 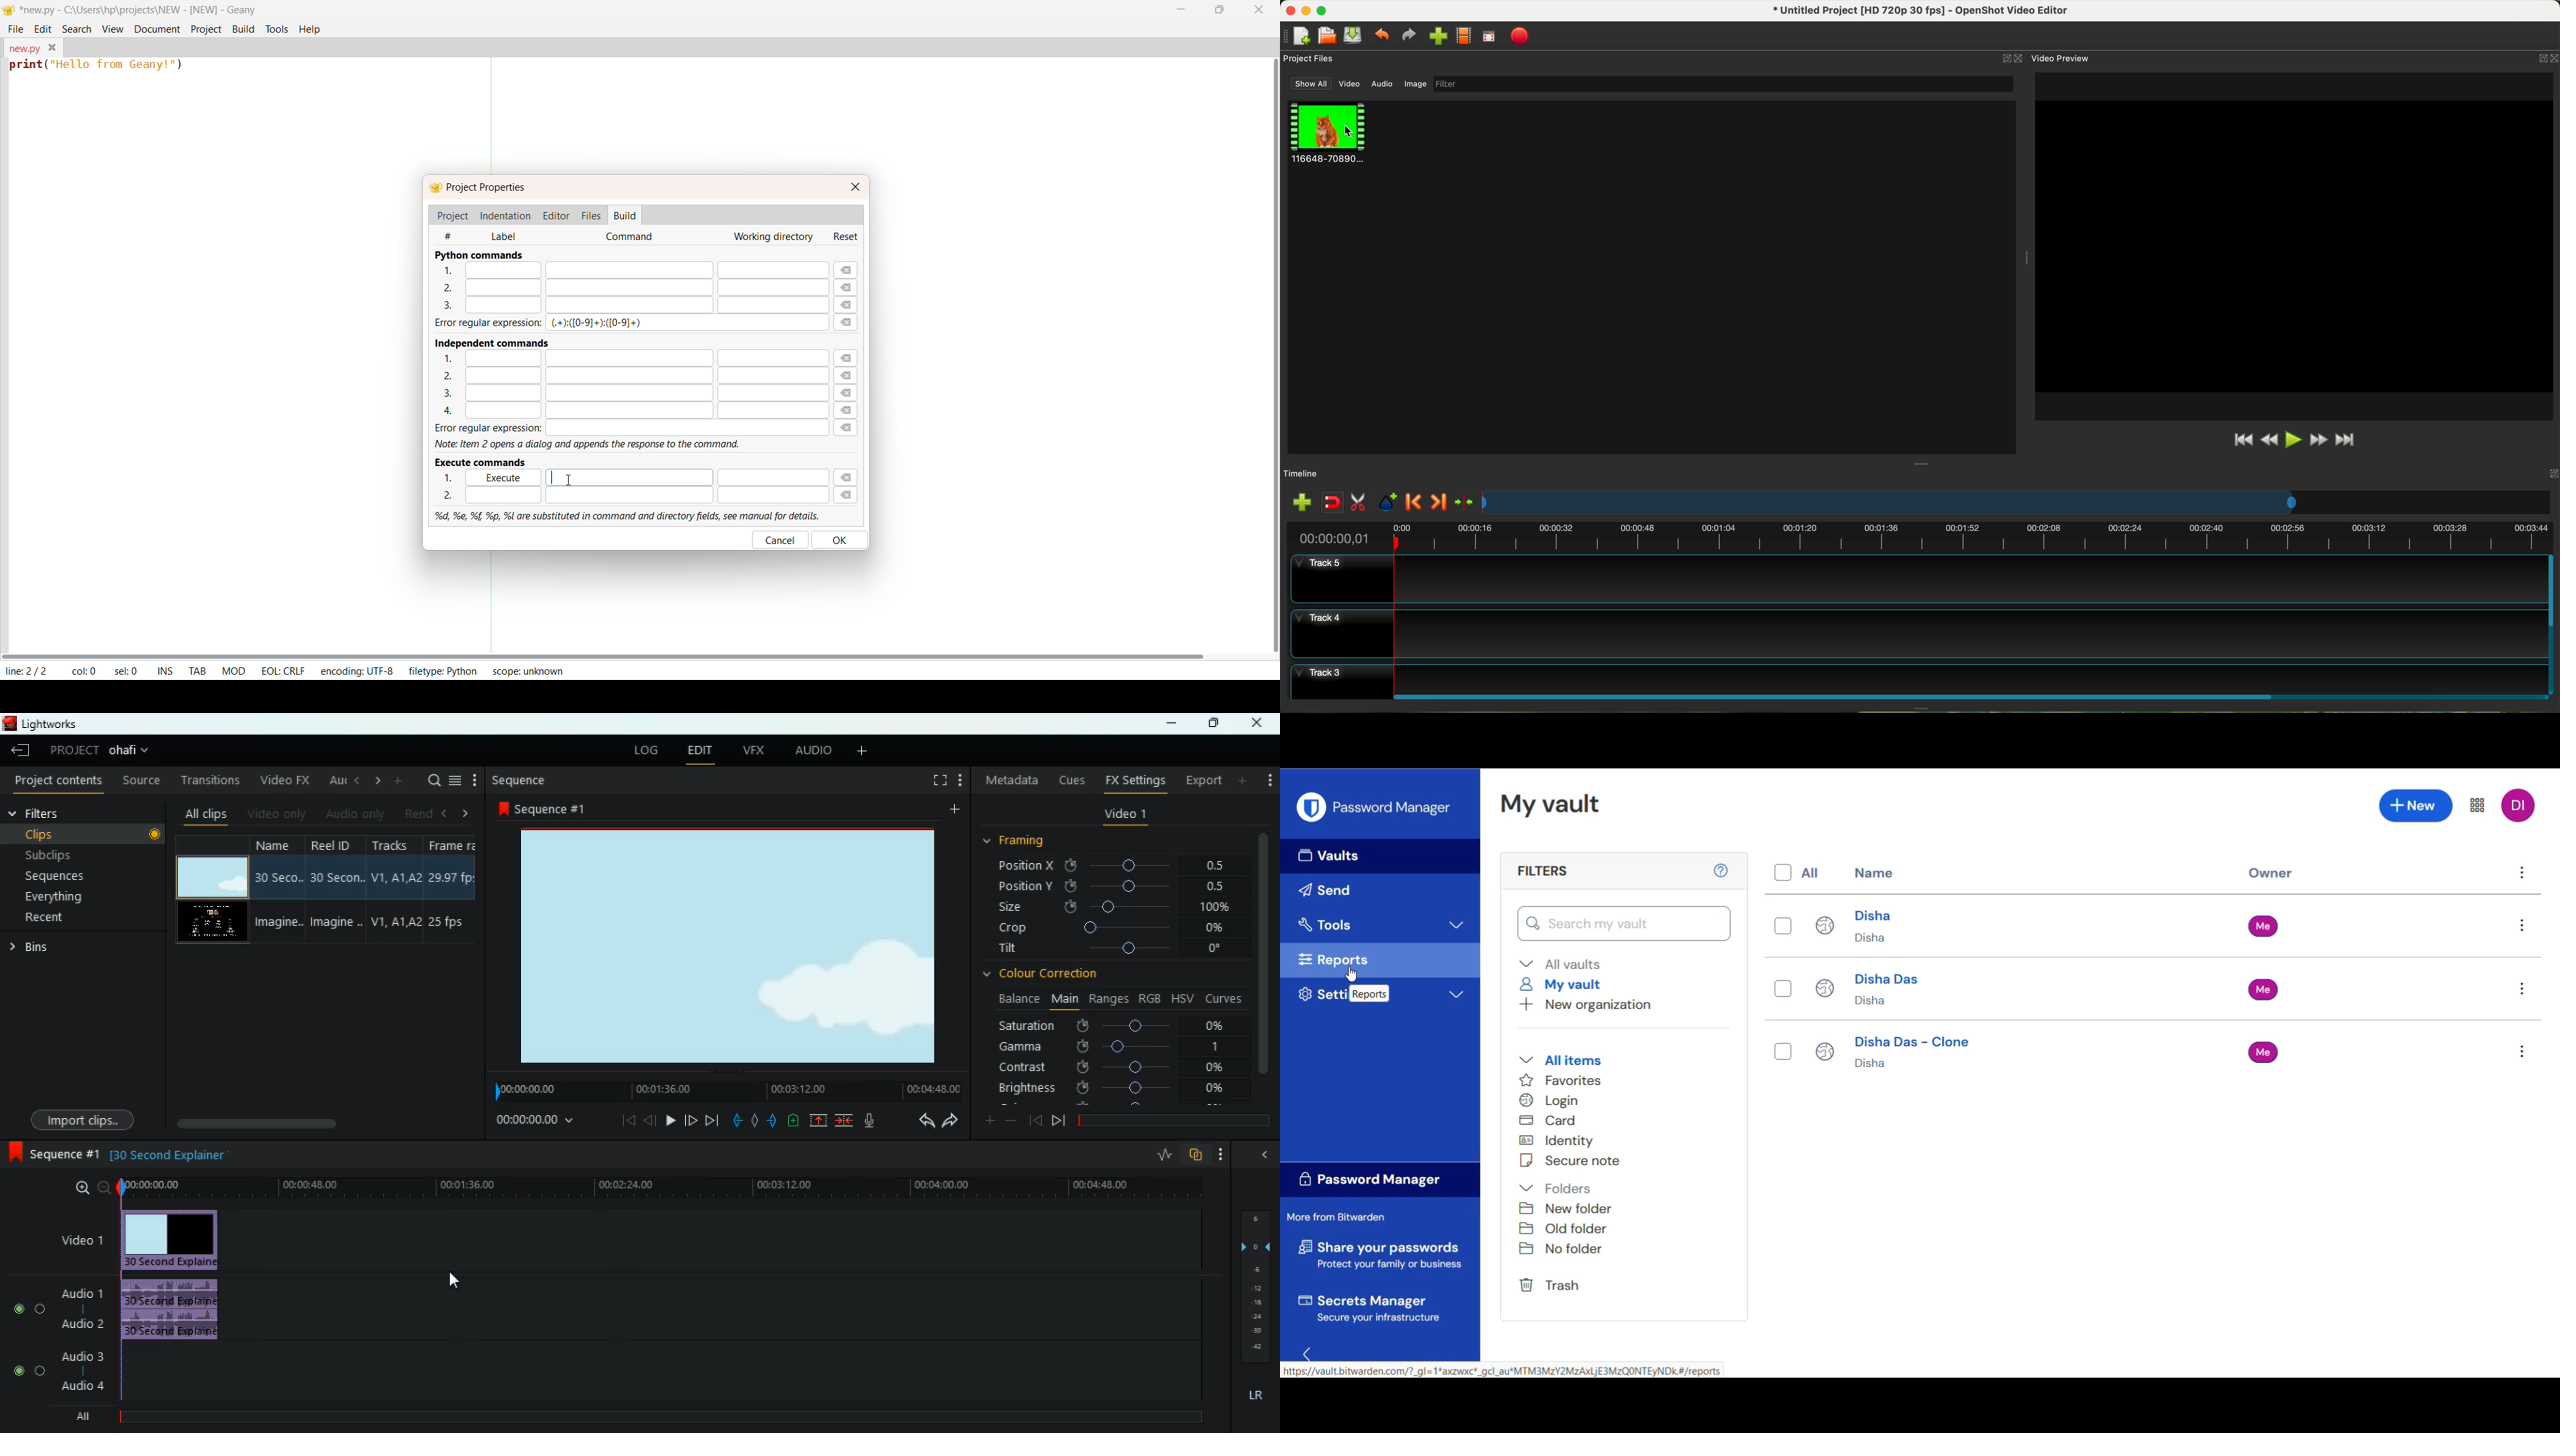 What do you see at coordinates (1351, 975) in the screenshot?
I see `cursor` at bounding box center [1351, 975].